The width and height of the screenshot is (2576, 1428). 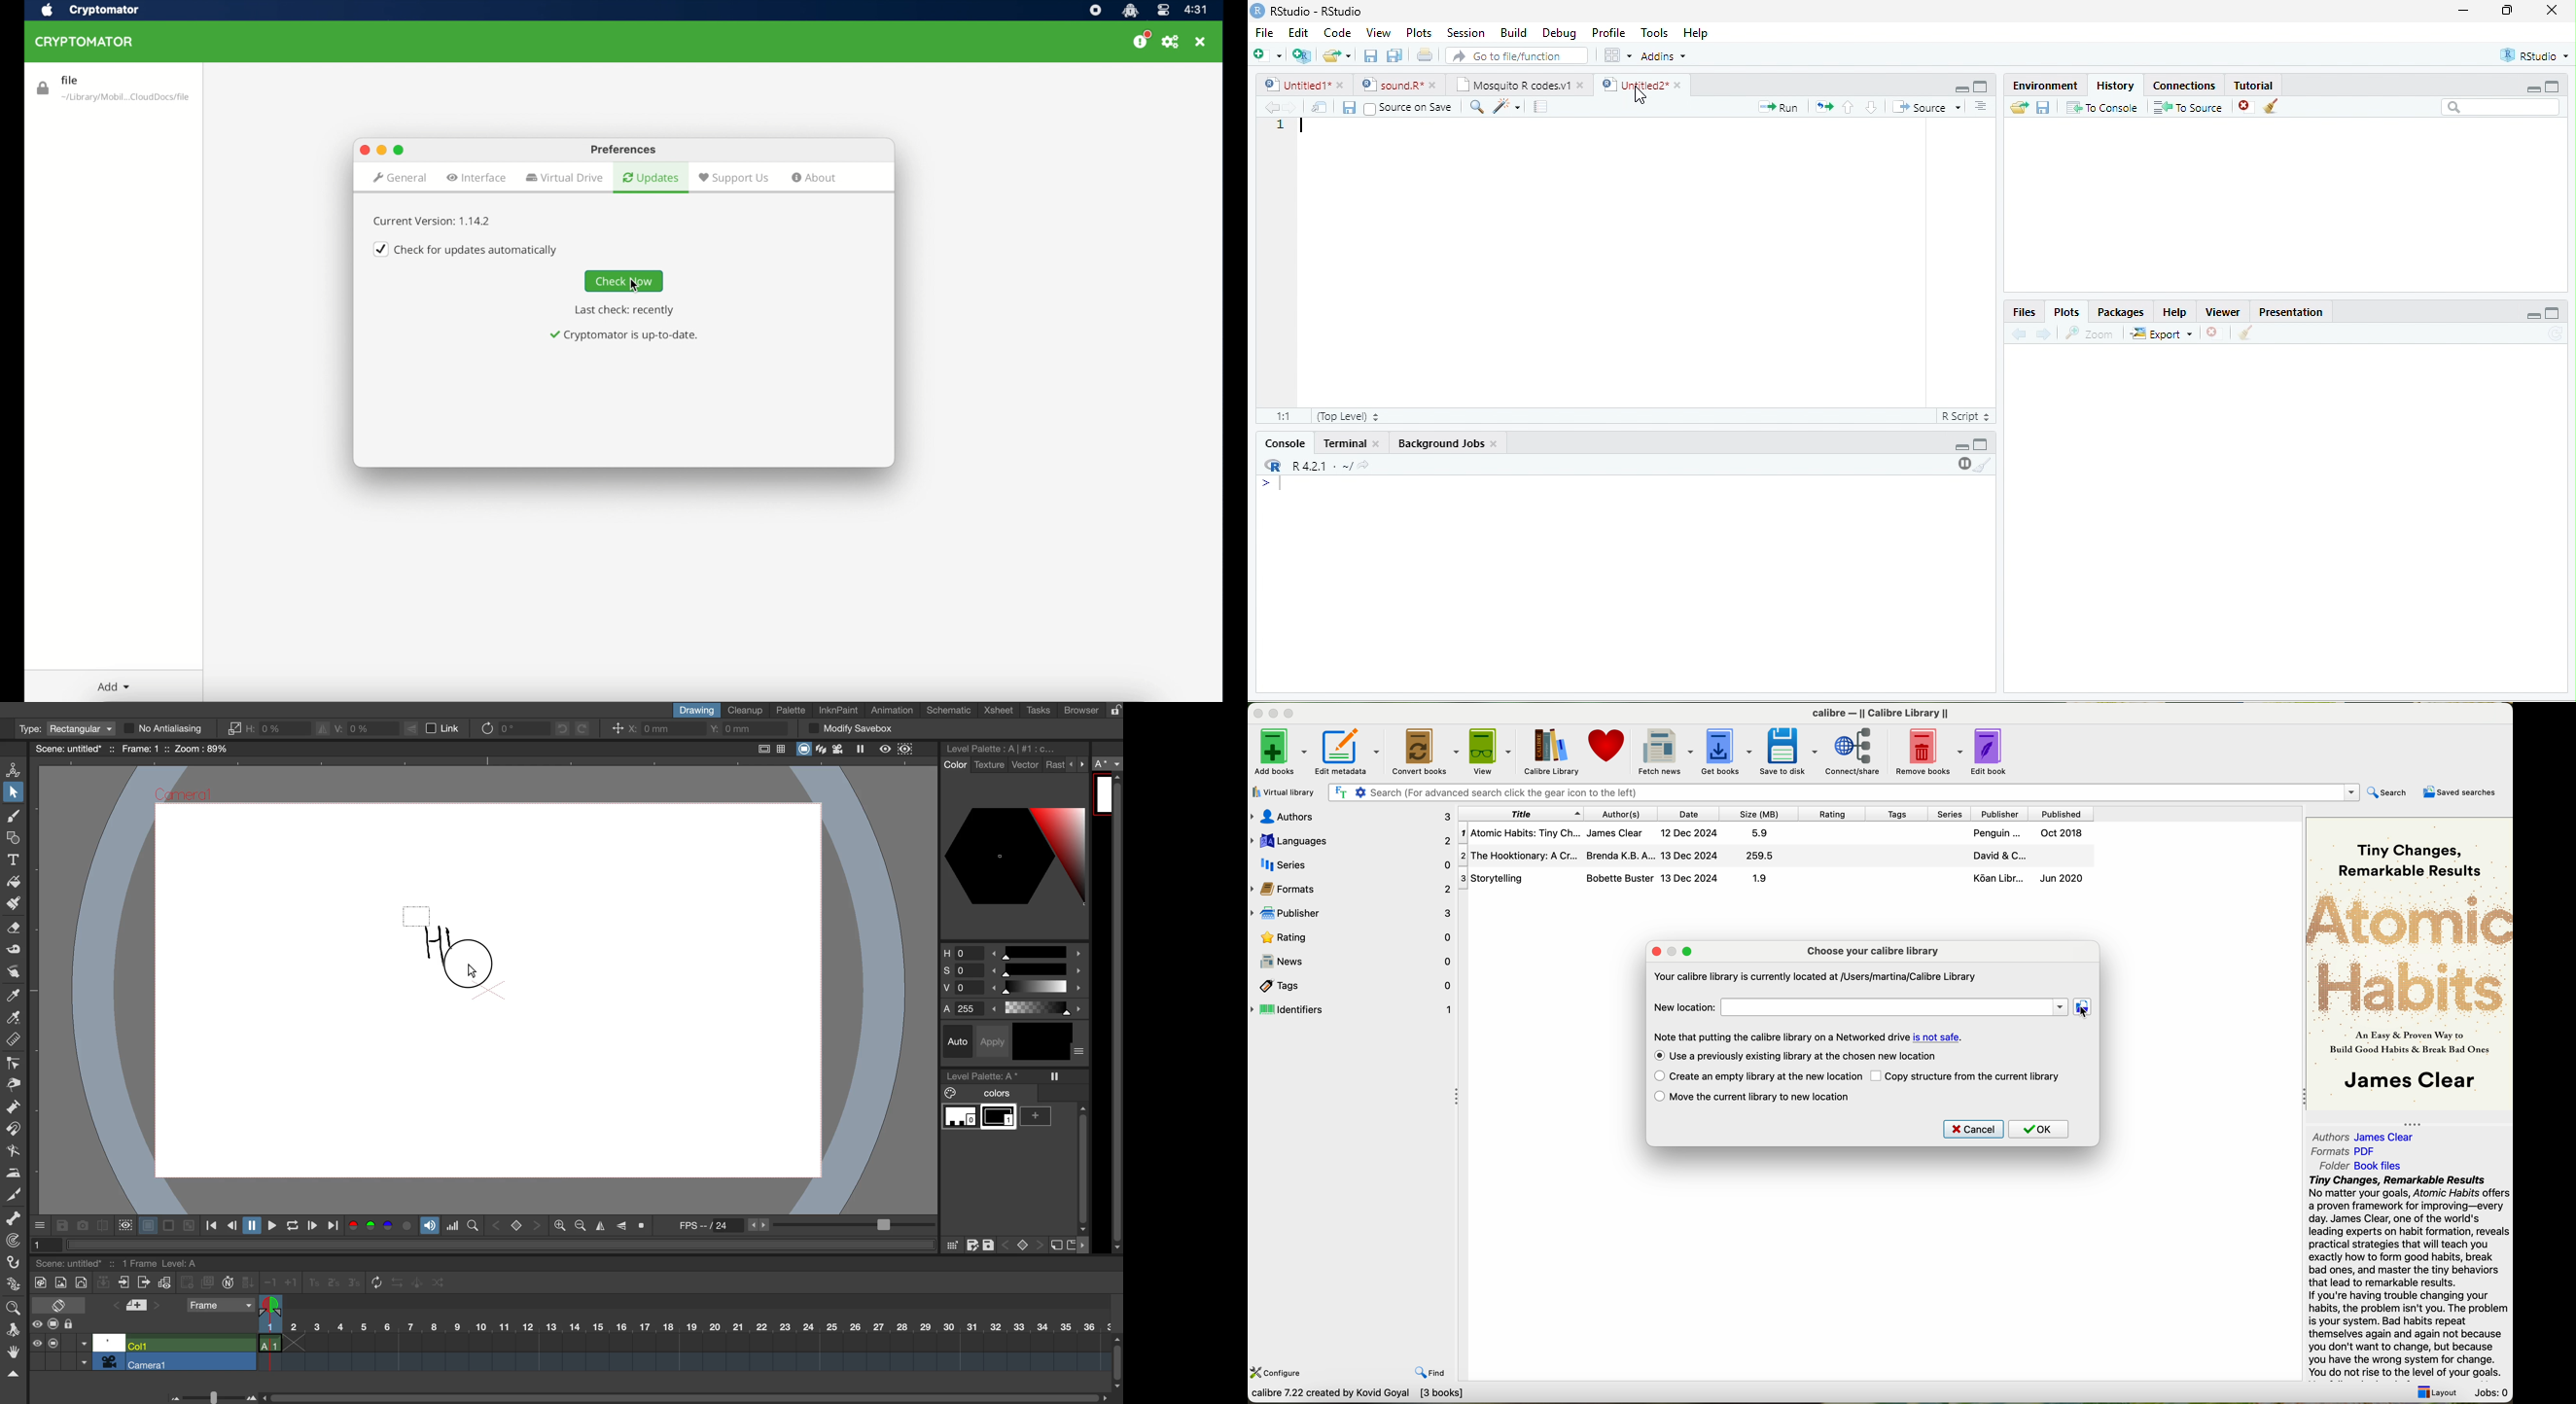 I want to click on published, so click(x=2060, y=813).